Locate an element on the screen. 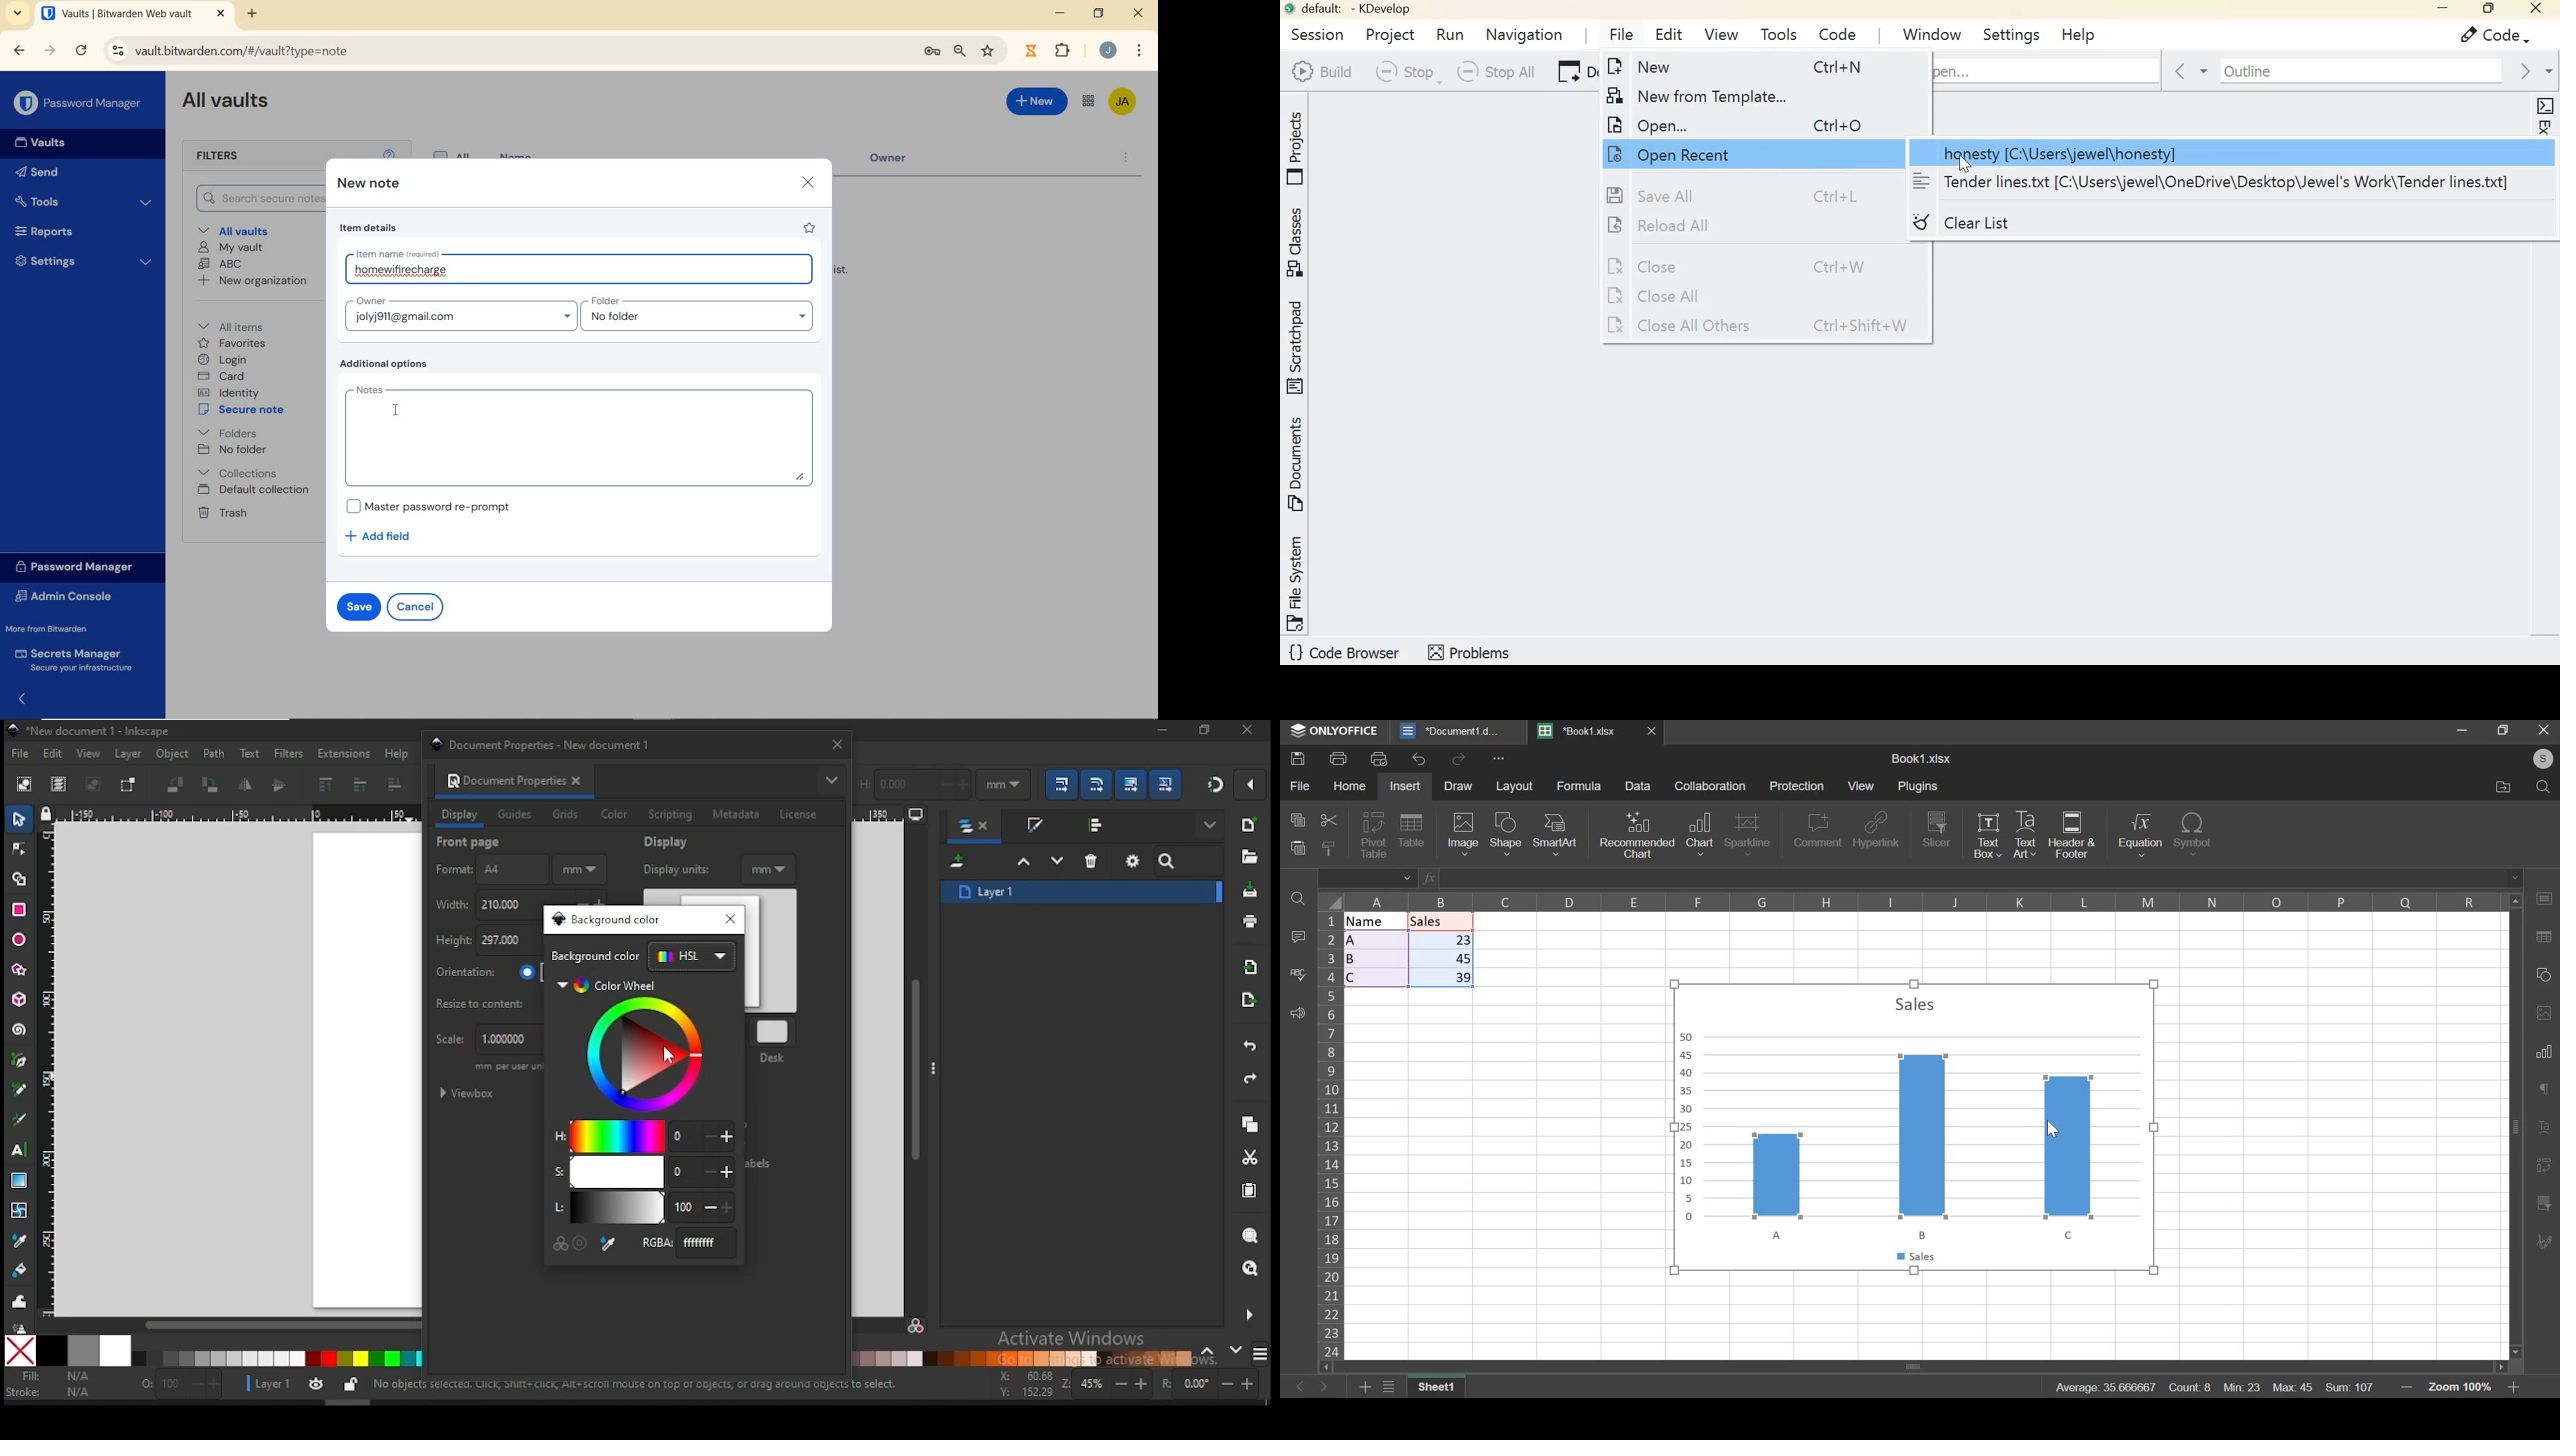 Image resolution: width=2576 pixels, height=1456 pixels. exit is located at coordinates (2543, 734).